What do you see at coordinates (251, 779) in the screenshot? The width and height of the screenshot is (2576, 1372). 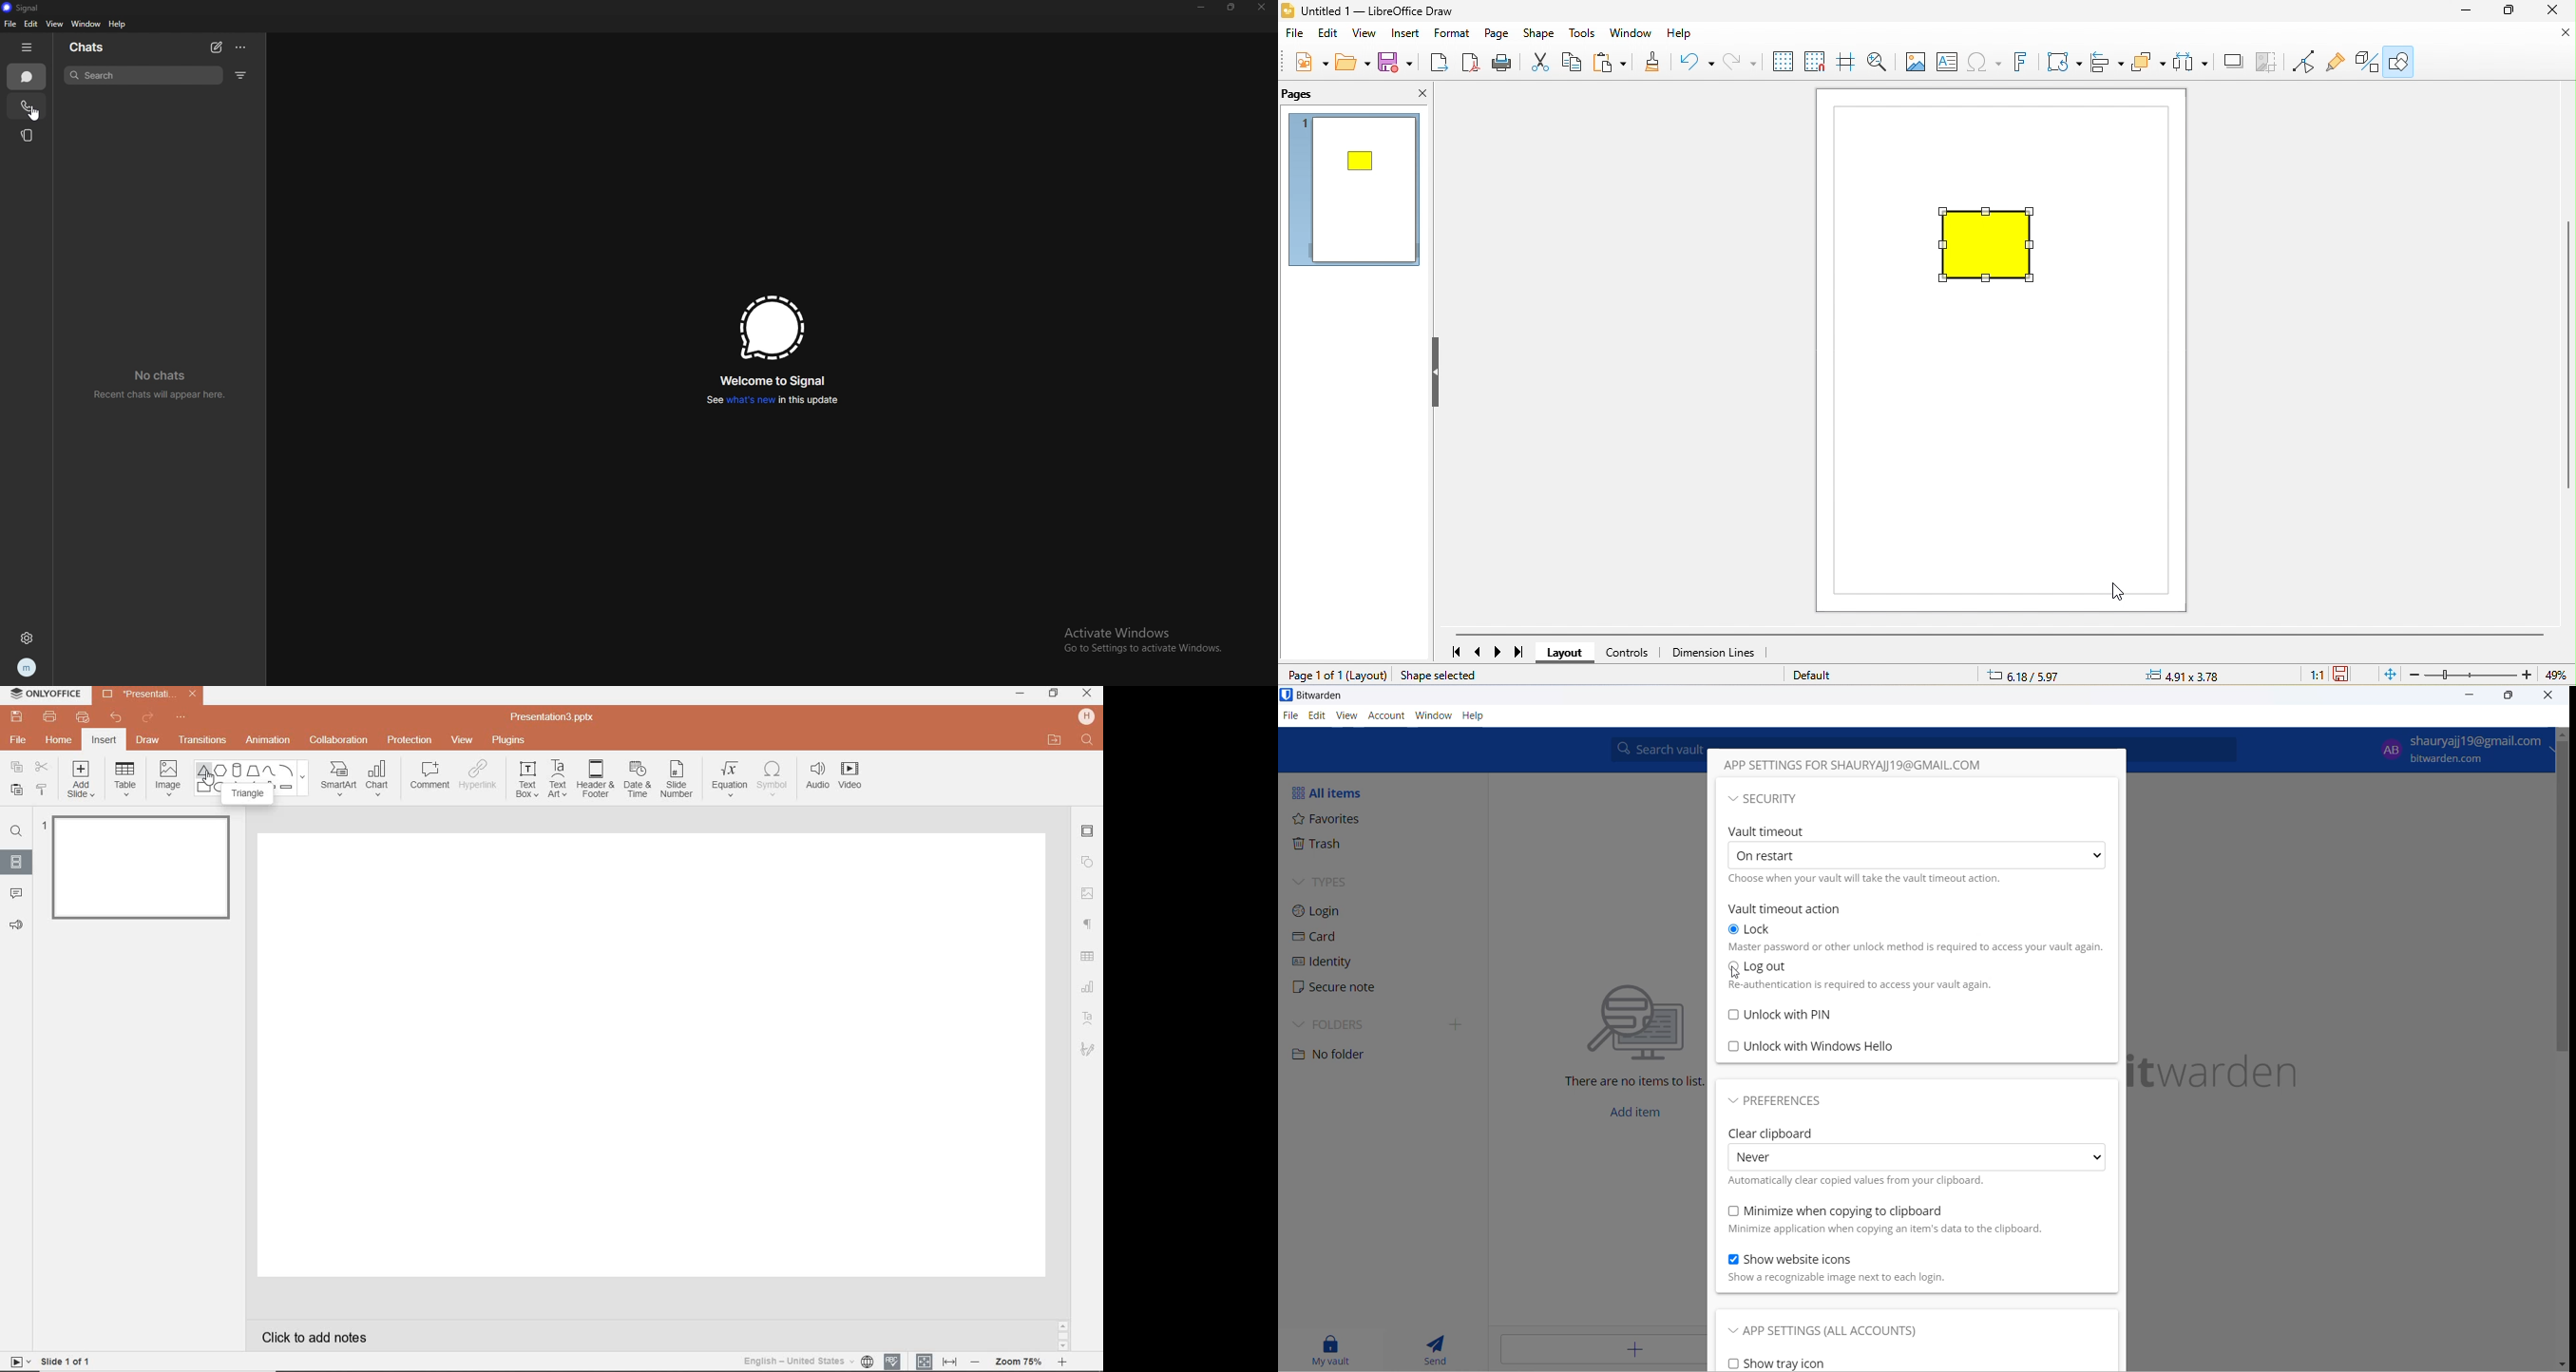 I see `SHAPES` at bounding box center [251, 779].